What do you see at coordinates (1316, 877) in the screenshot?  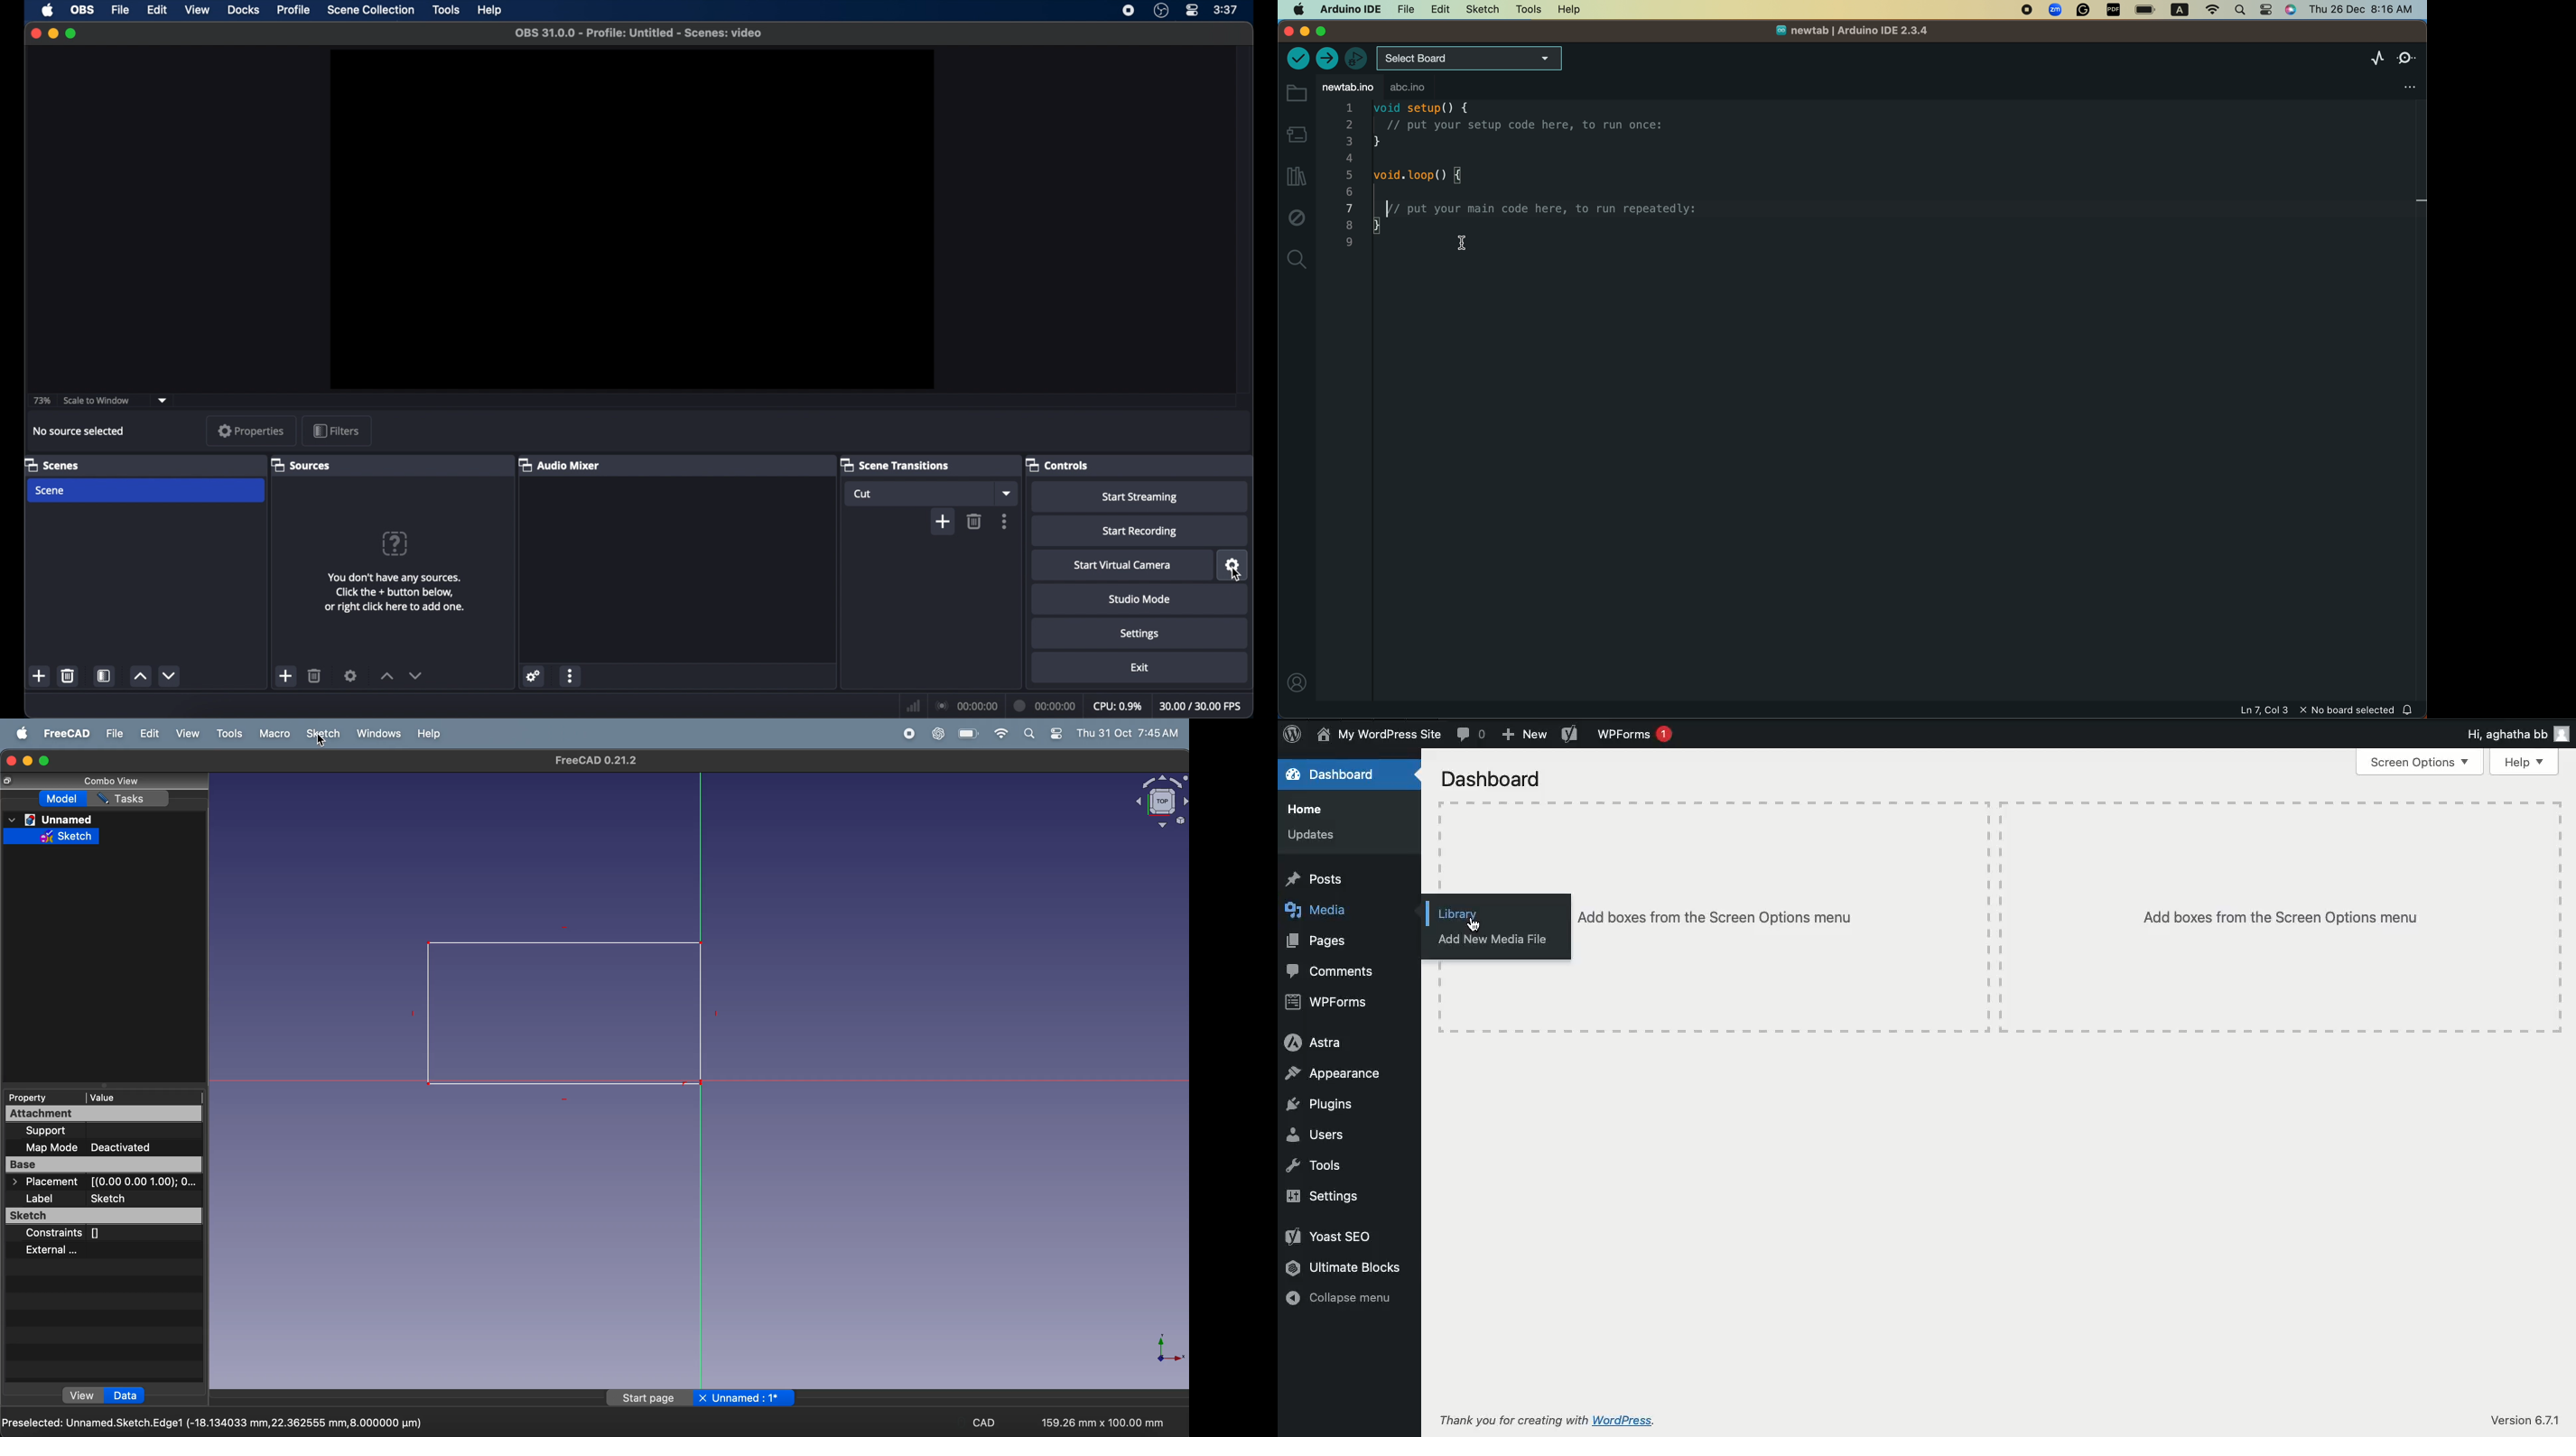 I see `Posts` at bounding box center [1316, 877].